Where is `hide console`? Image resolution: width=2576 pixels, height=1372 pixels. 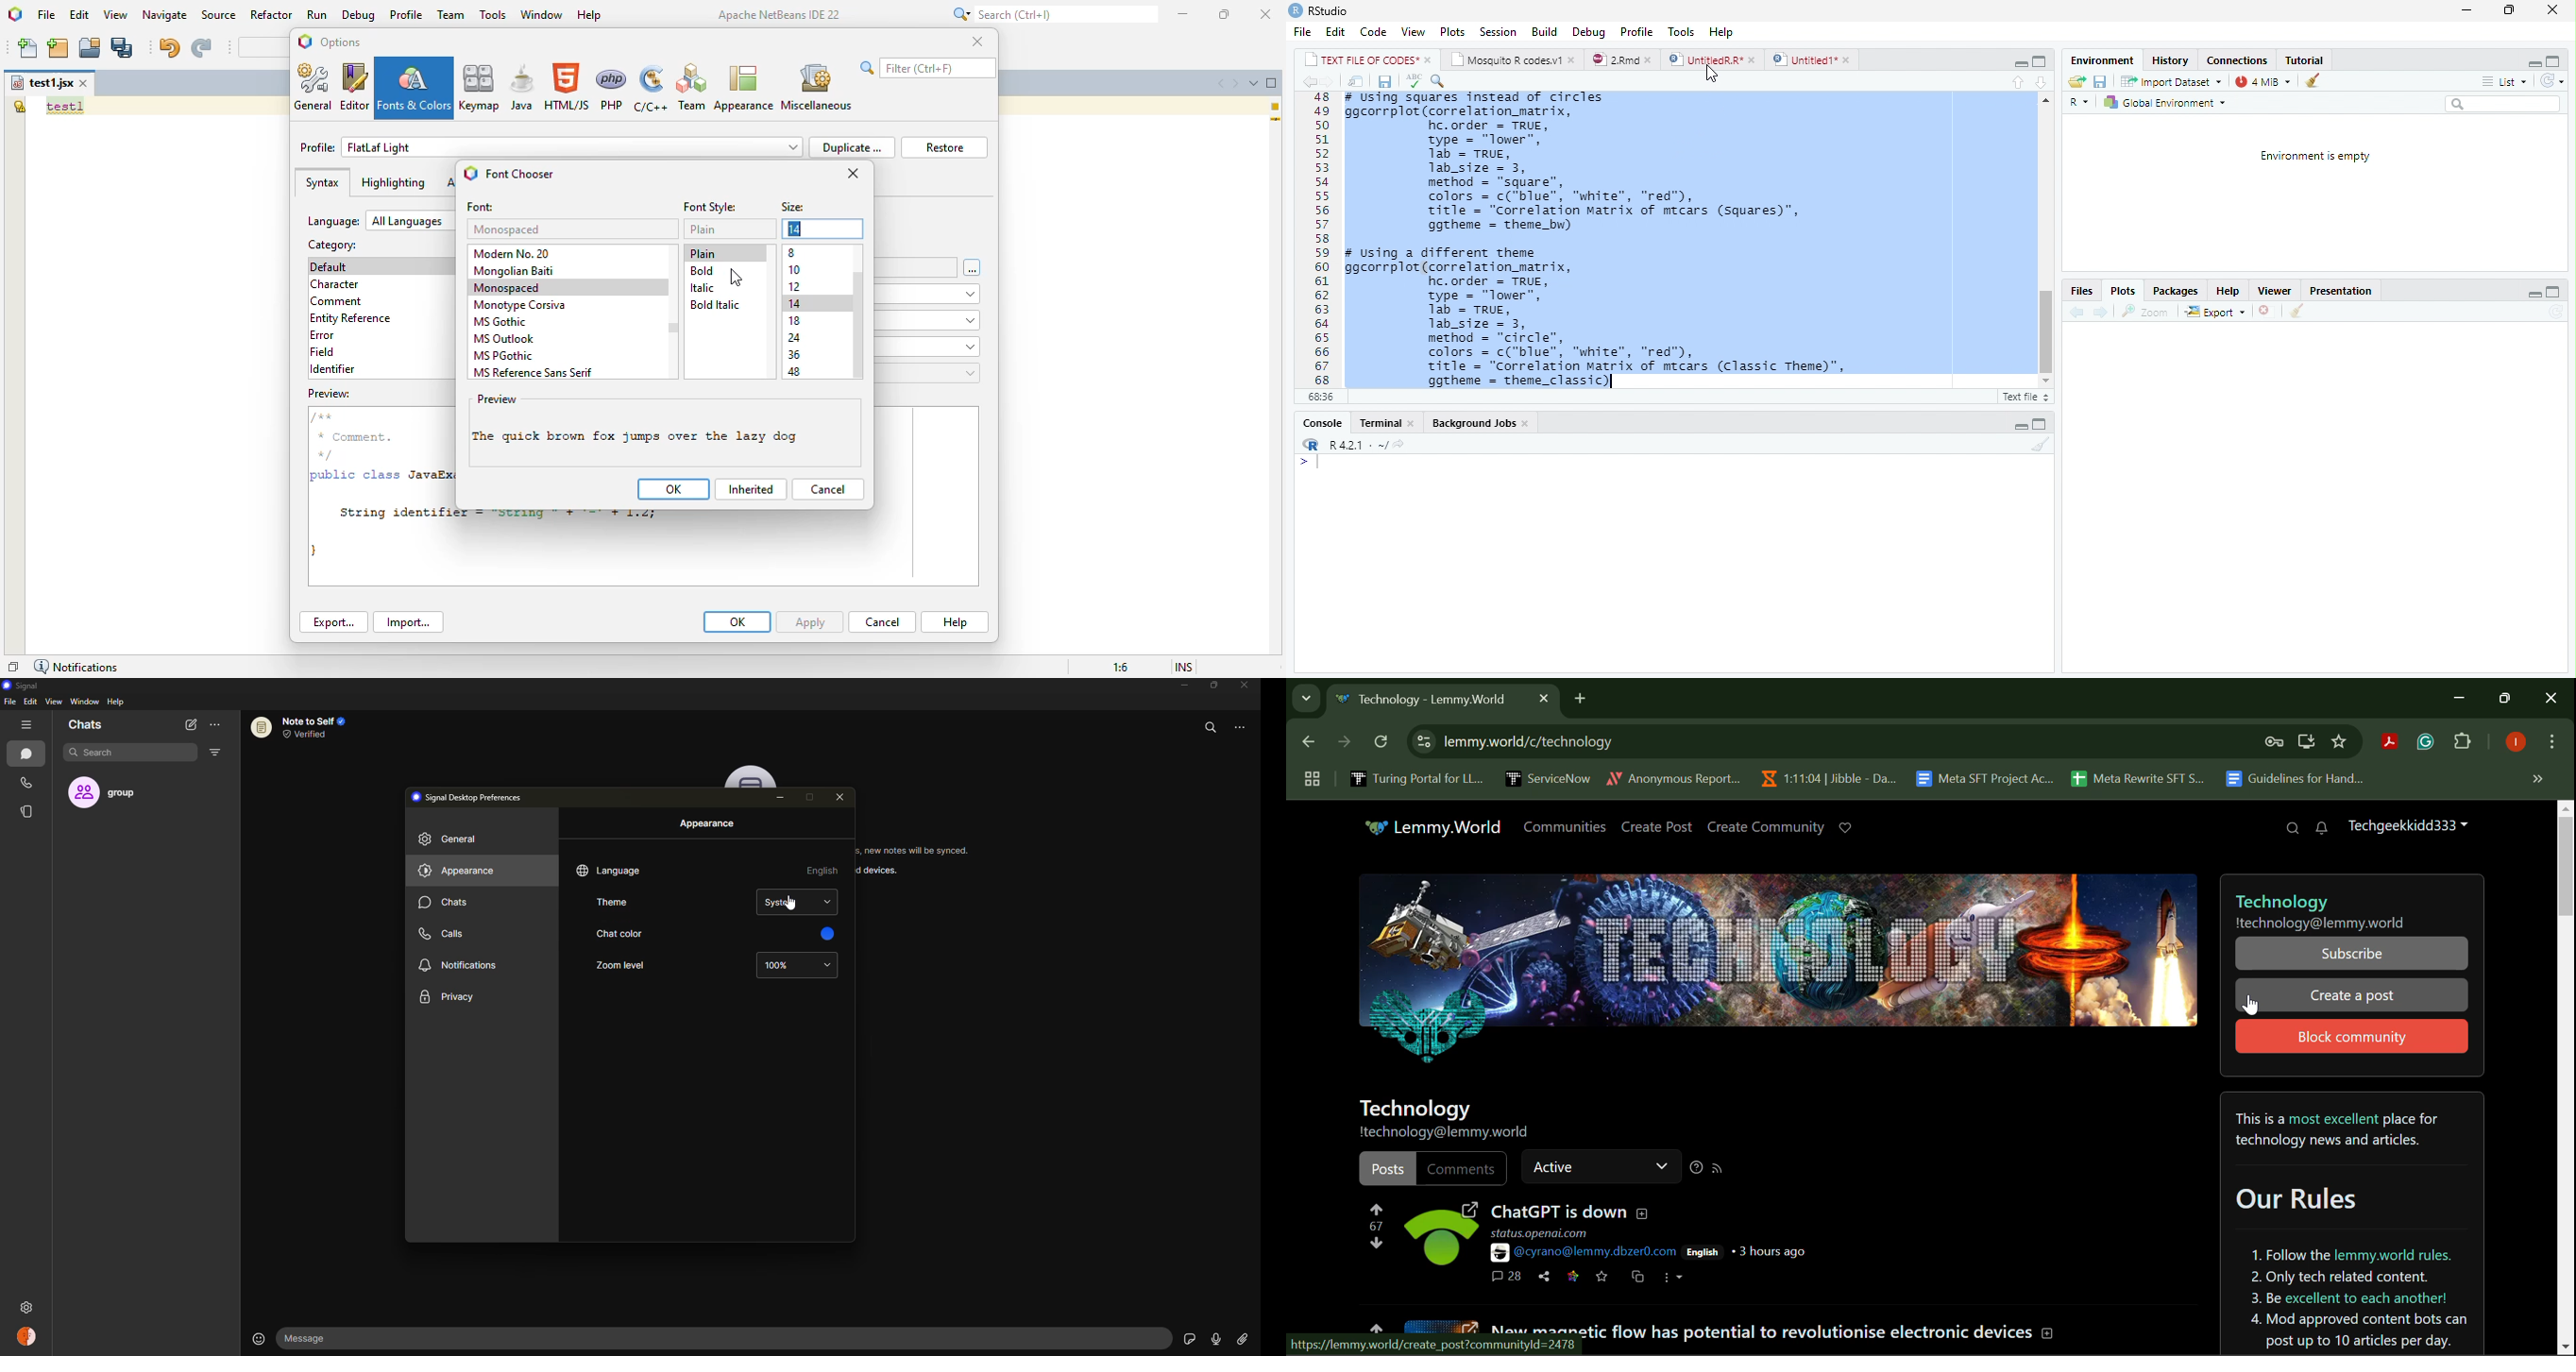 hide console is located at coordinates (2555, 293).